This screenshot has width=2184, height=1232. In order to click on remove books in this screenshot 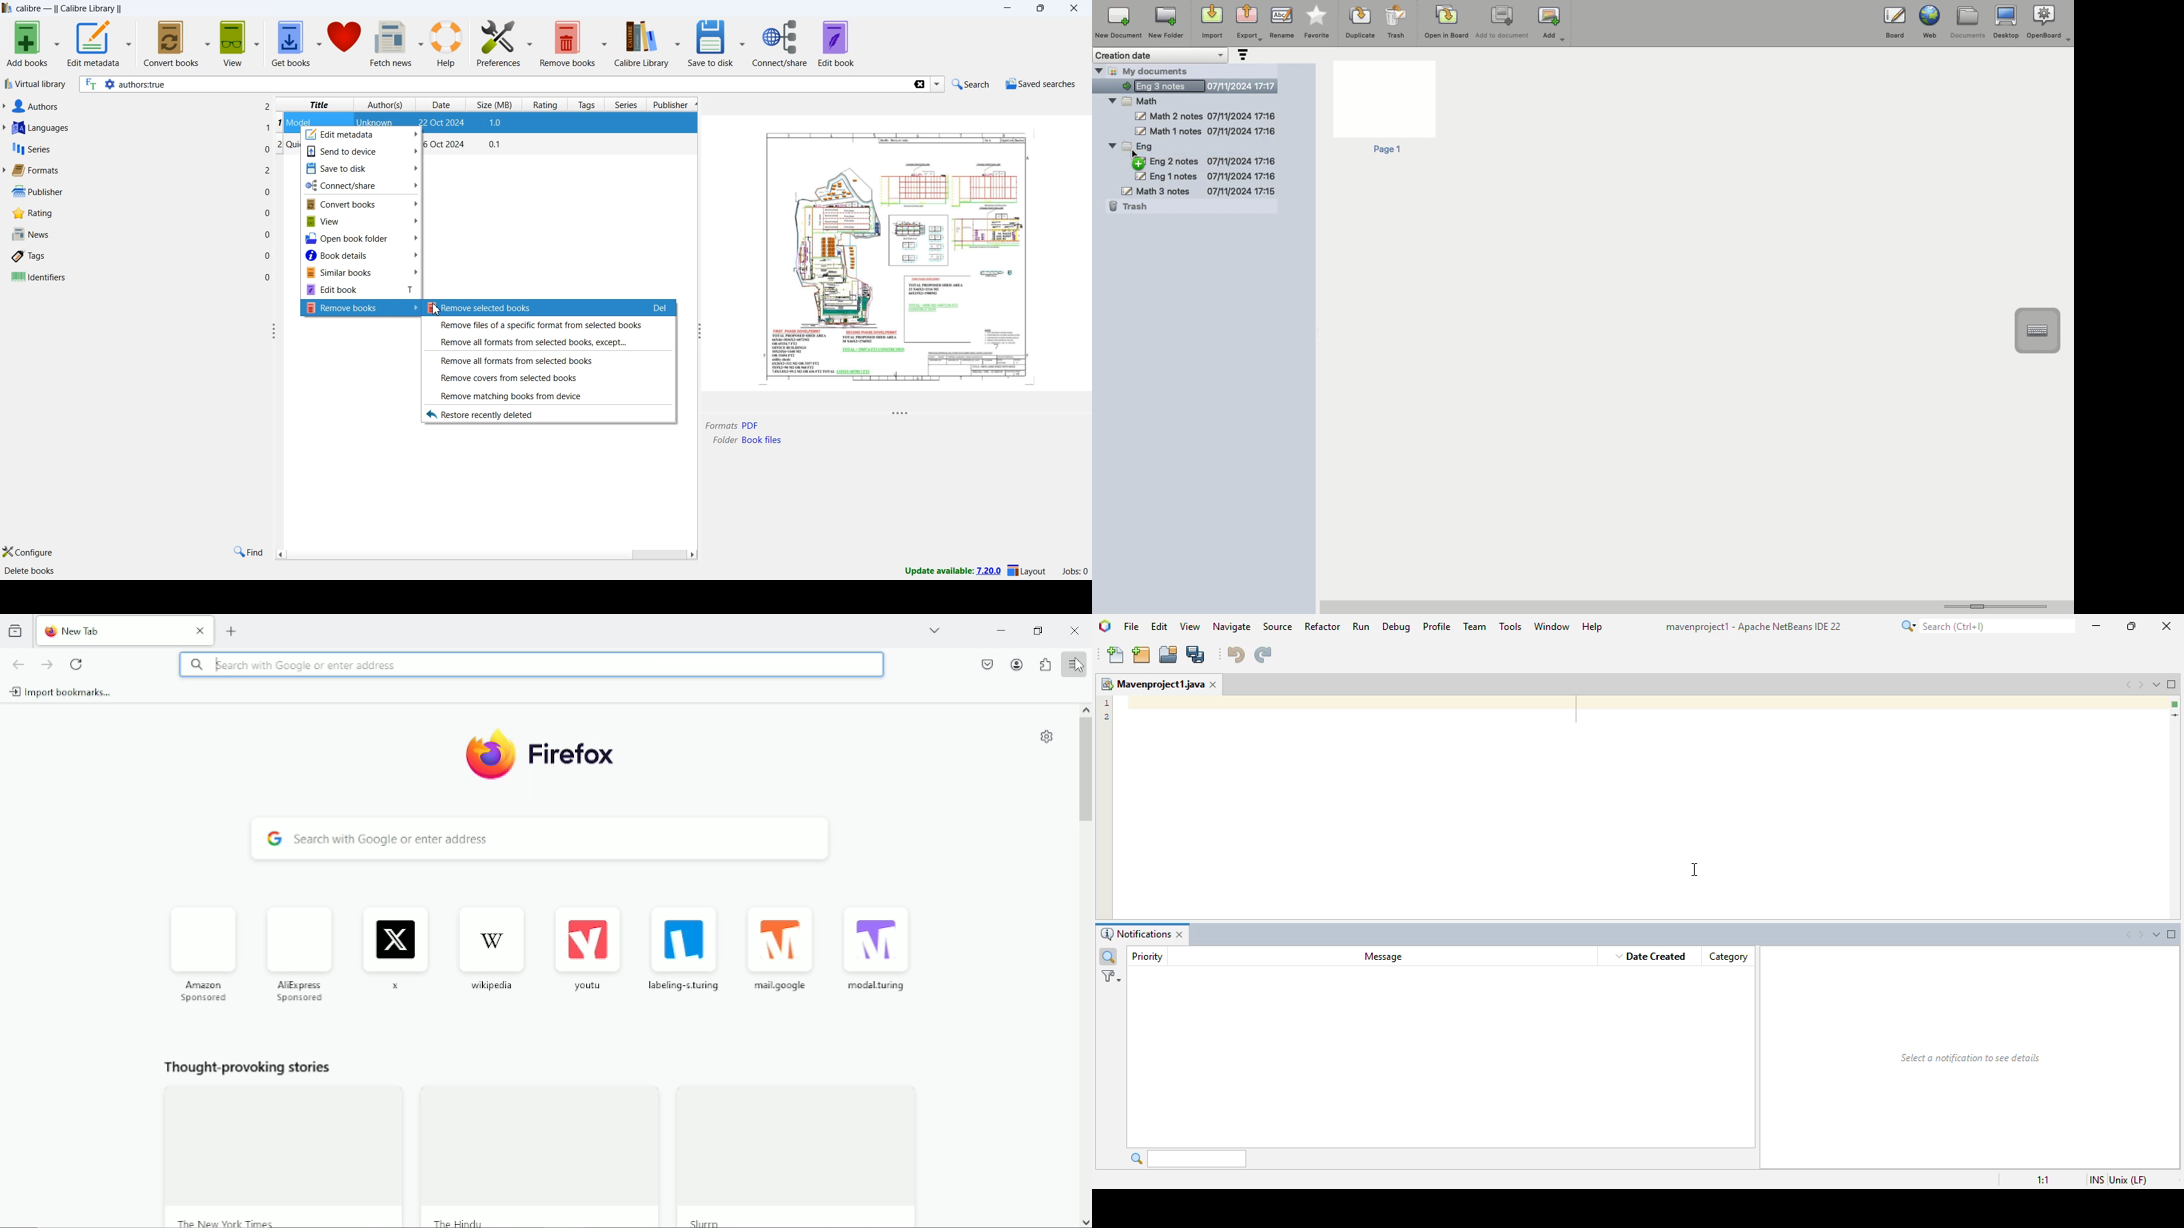, I will do `click(574, 44)`.